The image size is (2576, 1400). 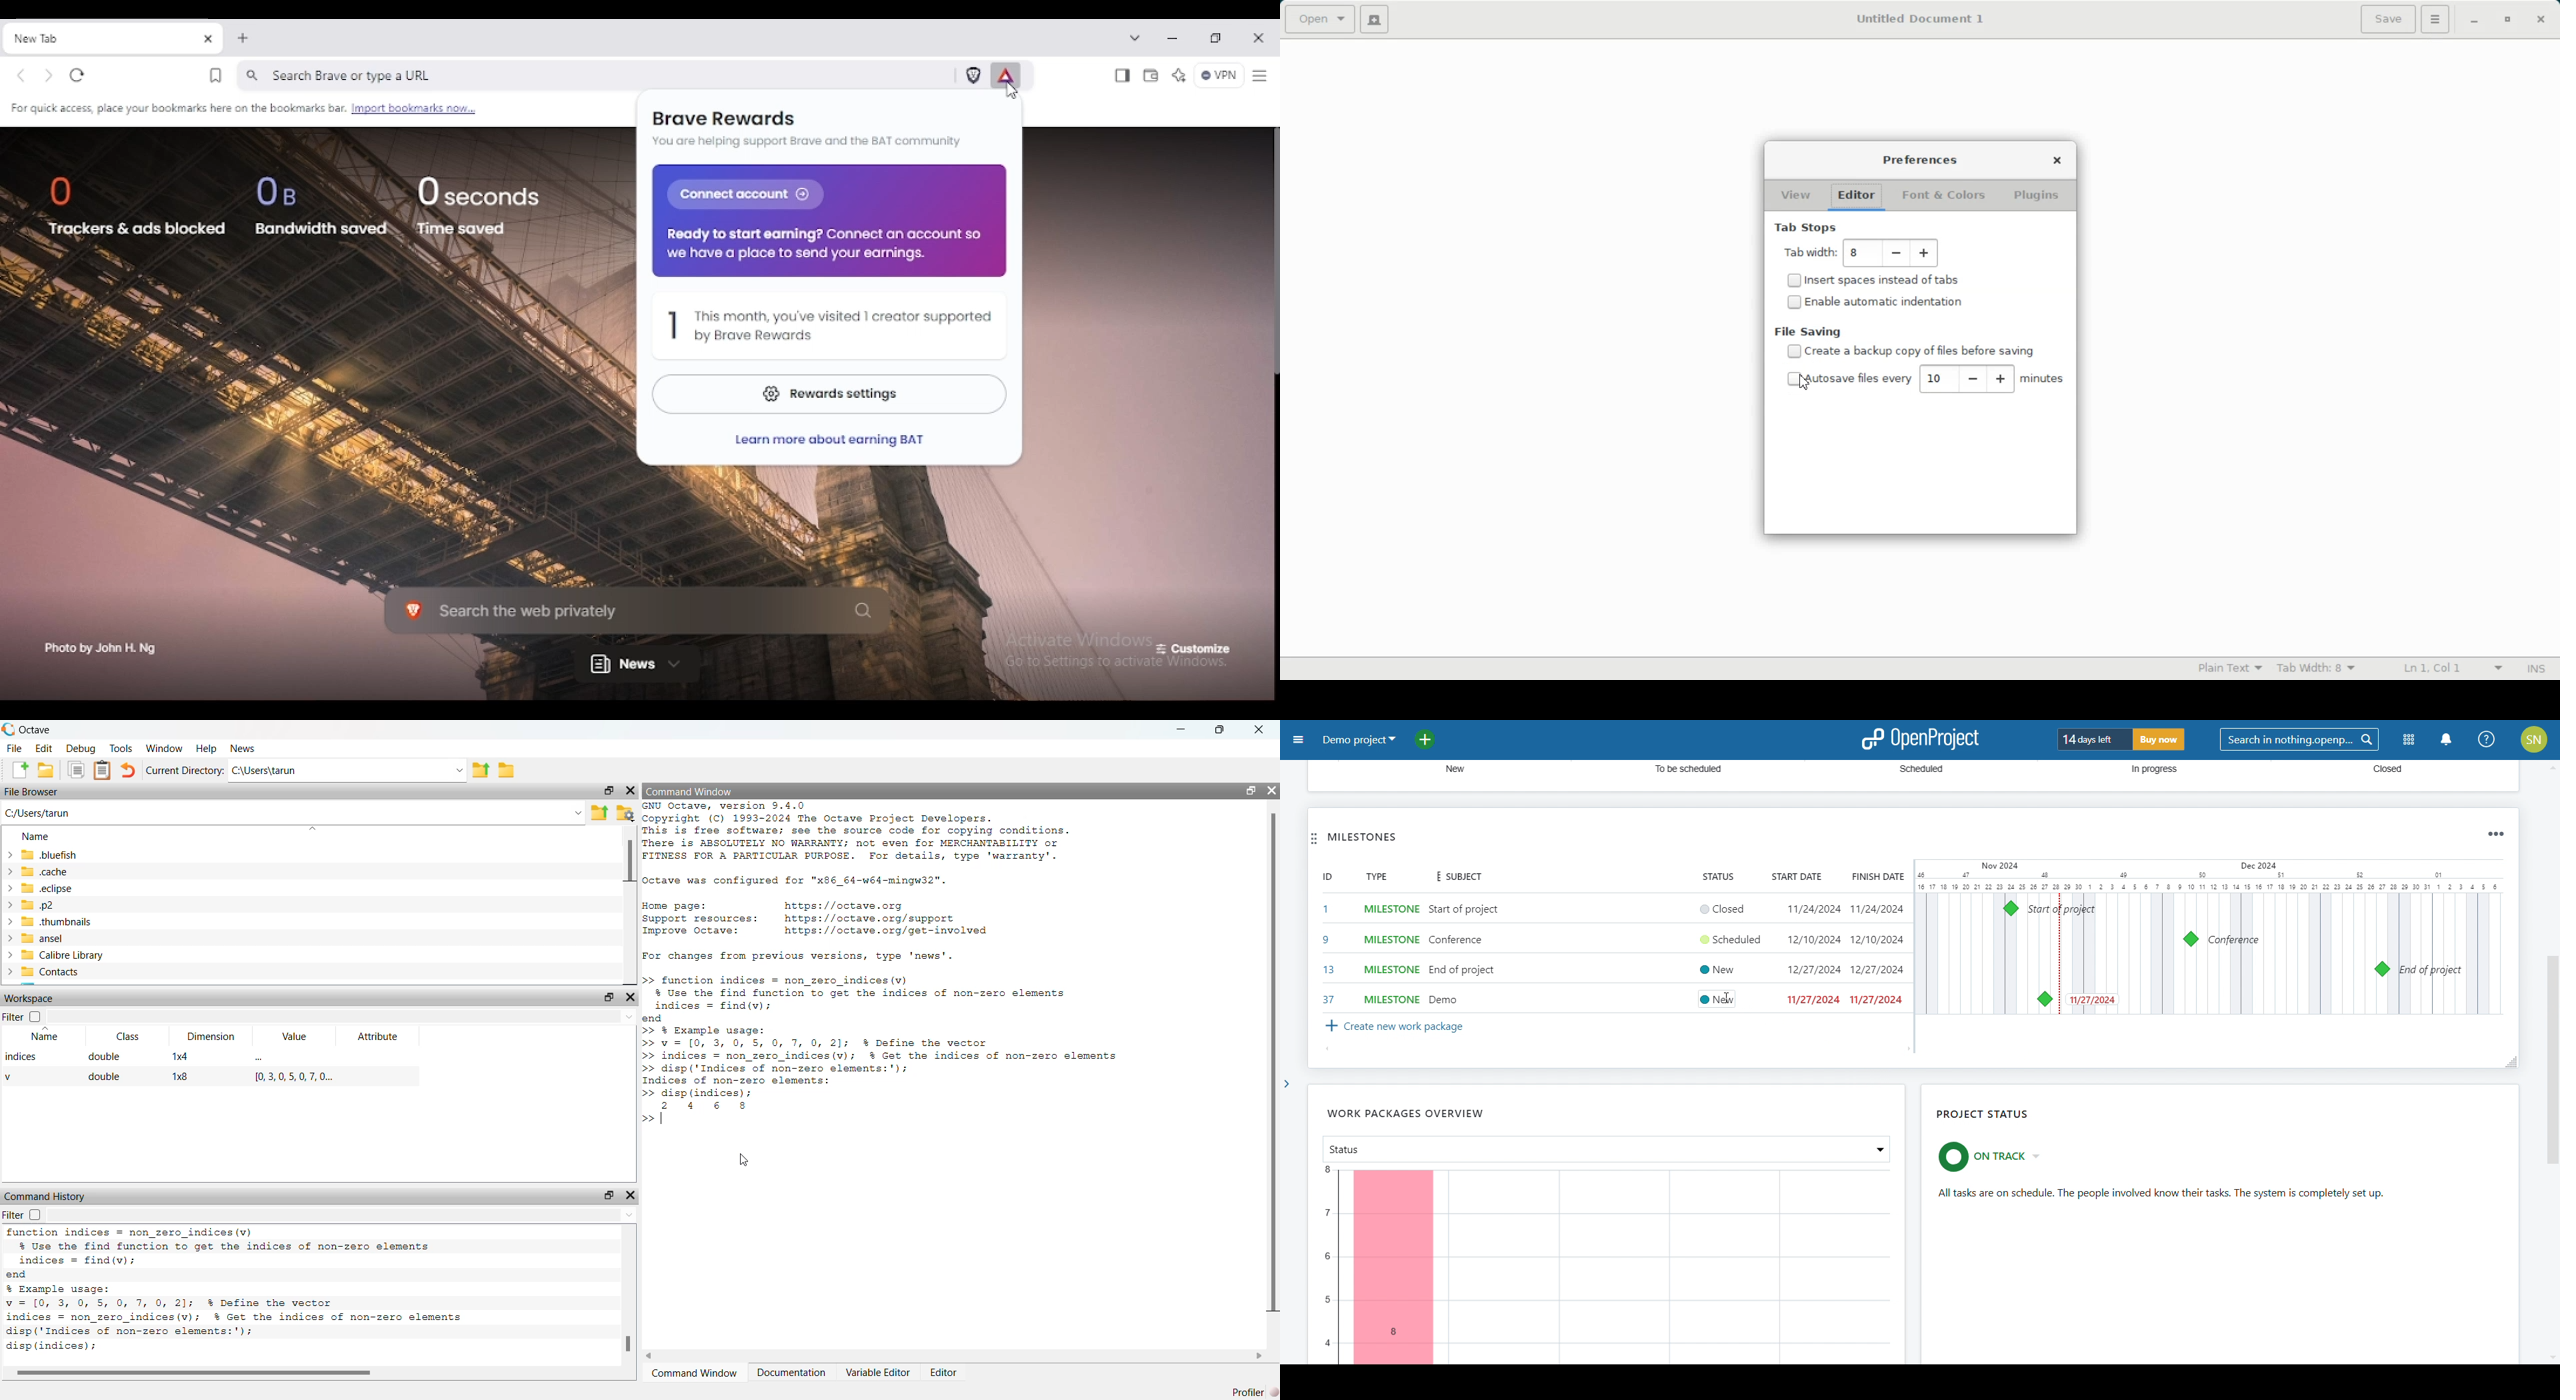 I want to click on Command Window, so click(x=695, y=1375).